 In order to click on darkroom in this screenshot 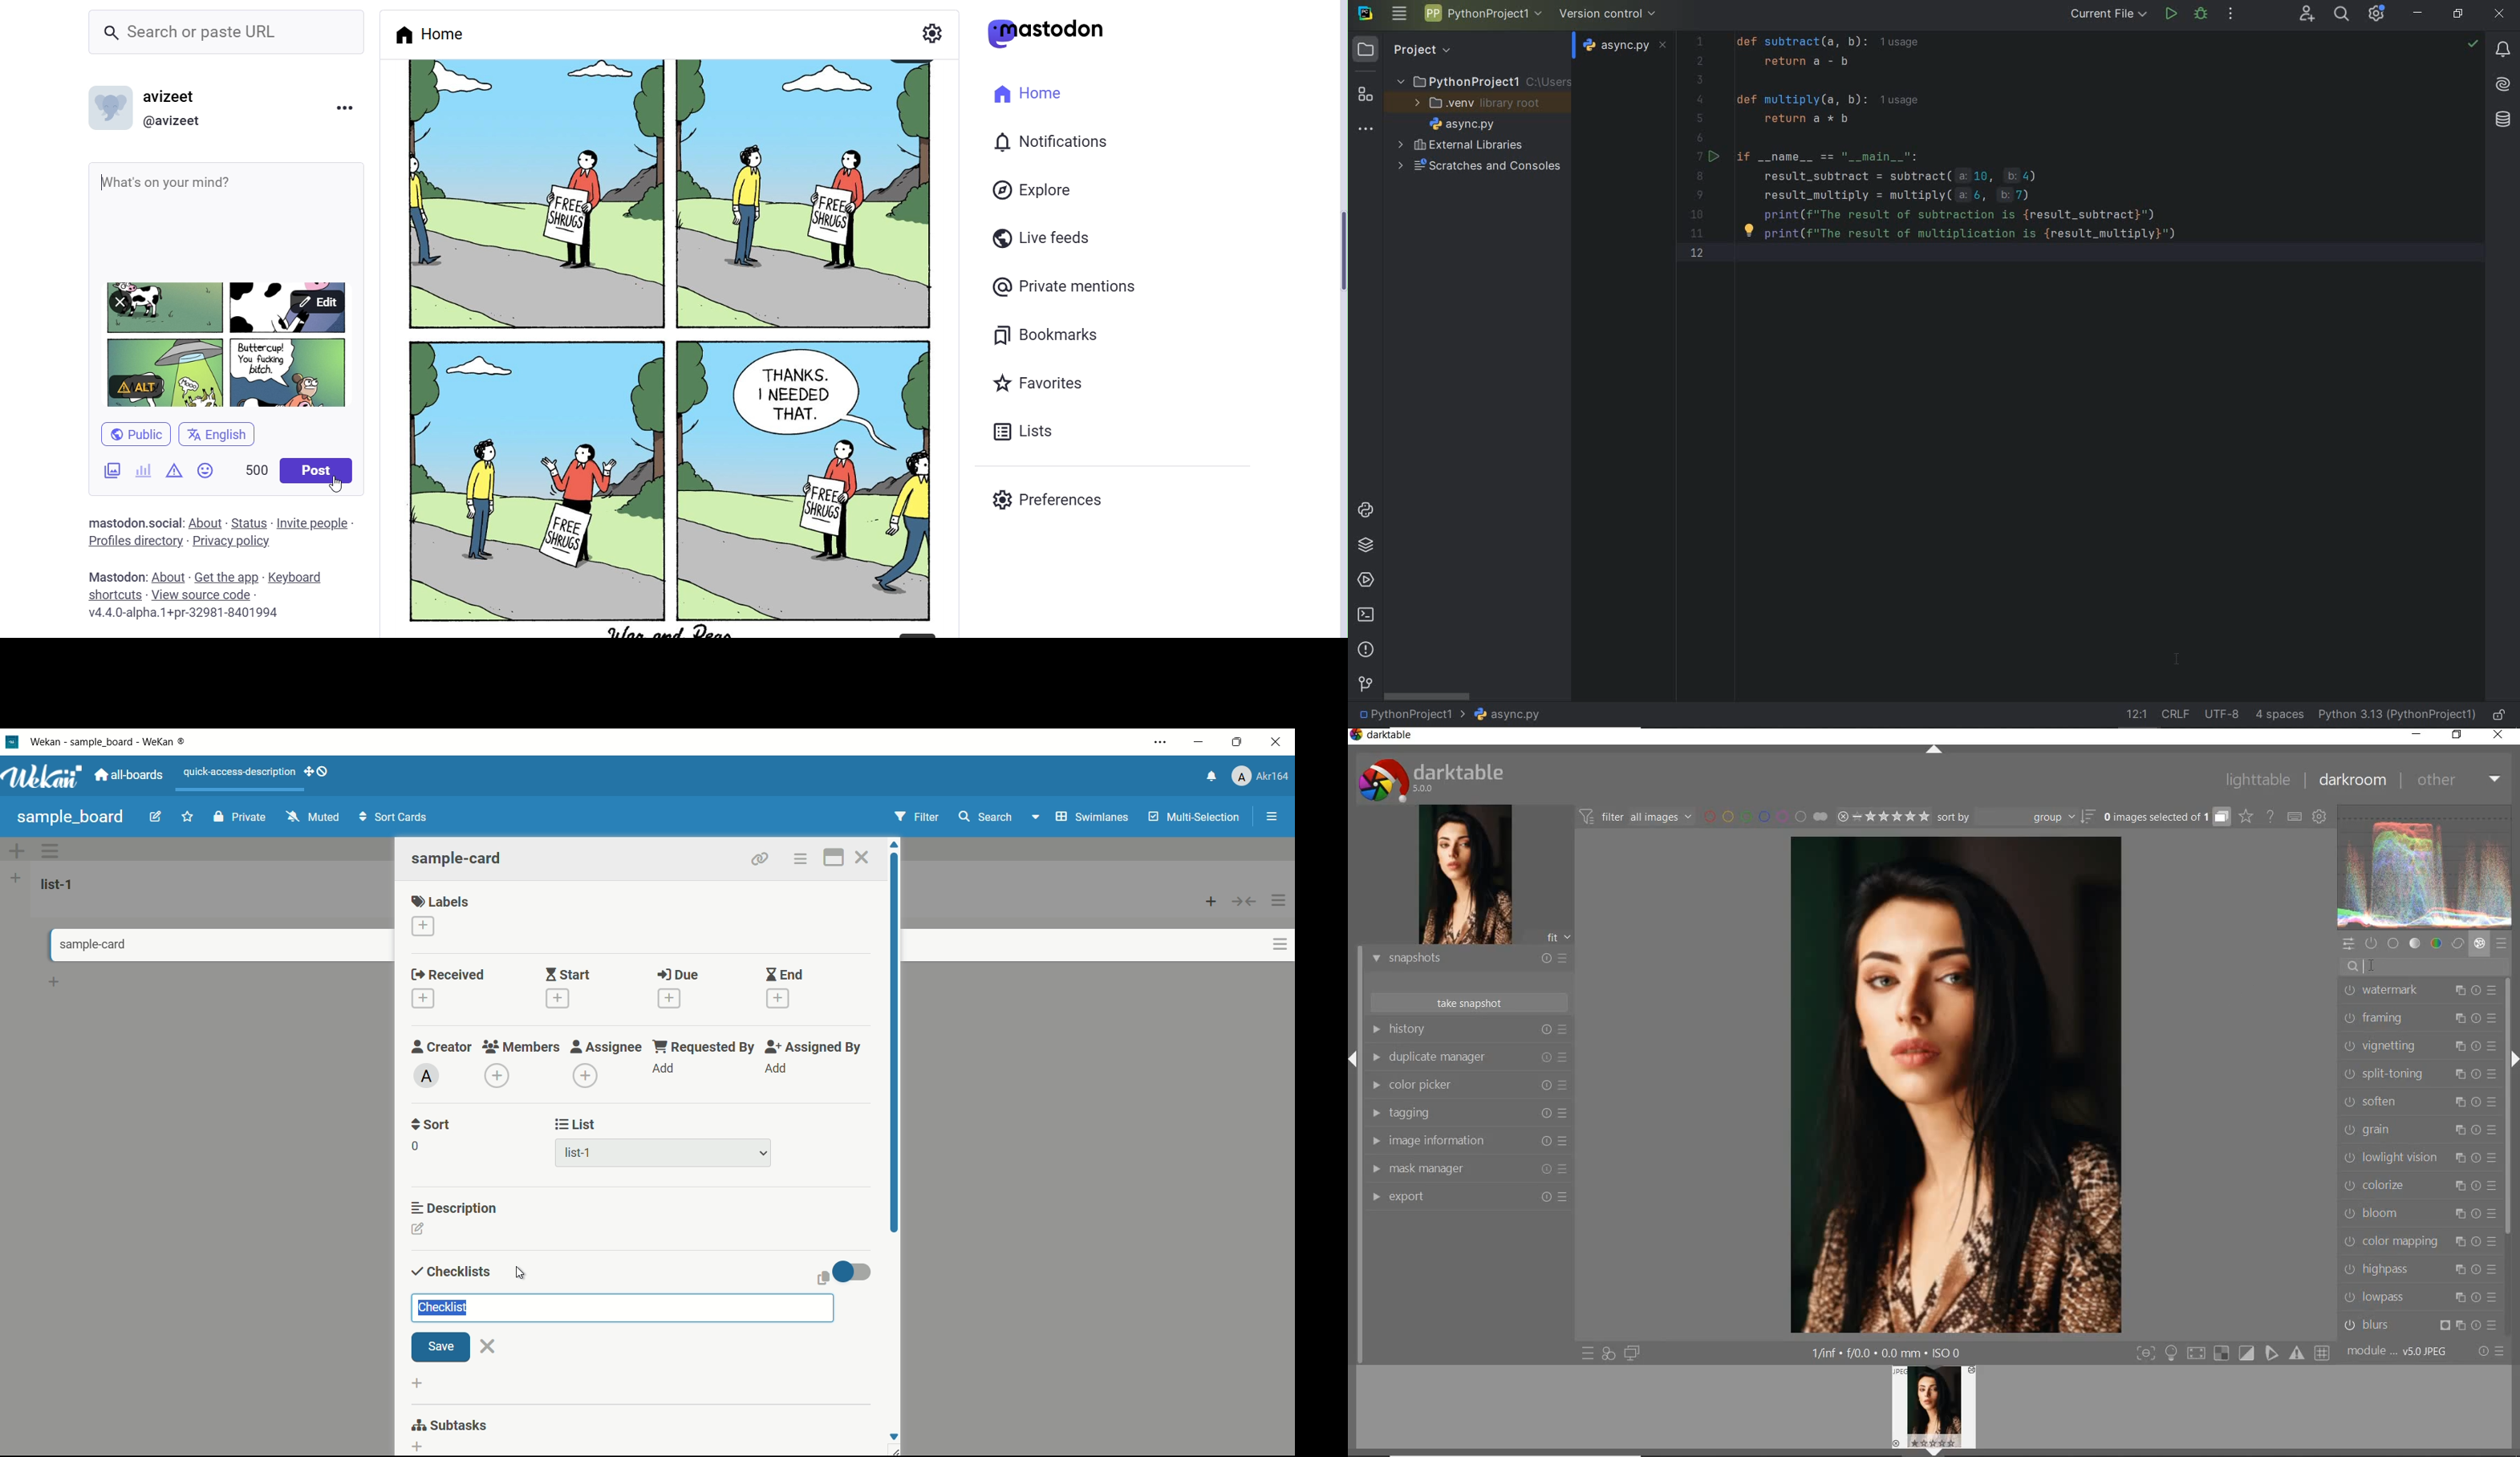, I will do `click(2349, 779)`.